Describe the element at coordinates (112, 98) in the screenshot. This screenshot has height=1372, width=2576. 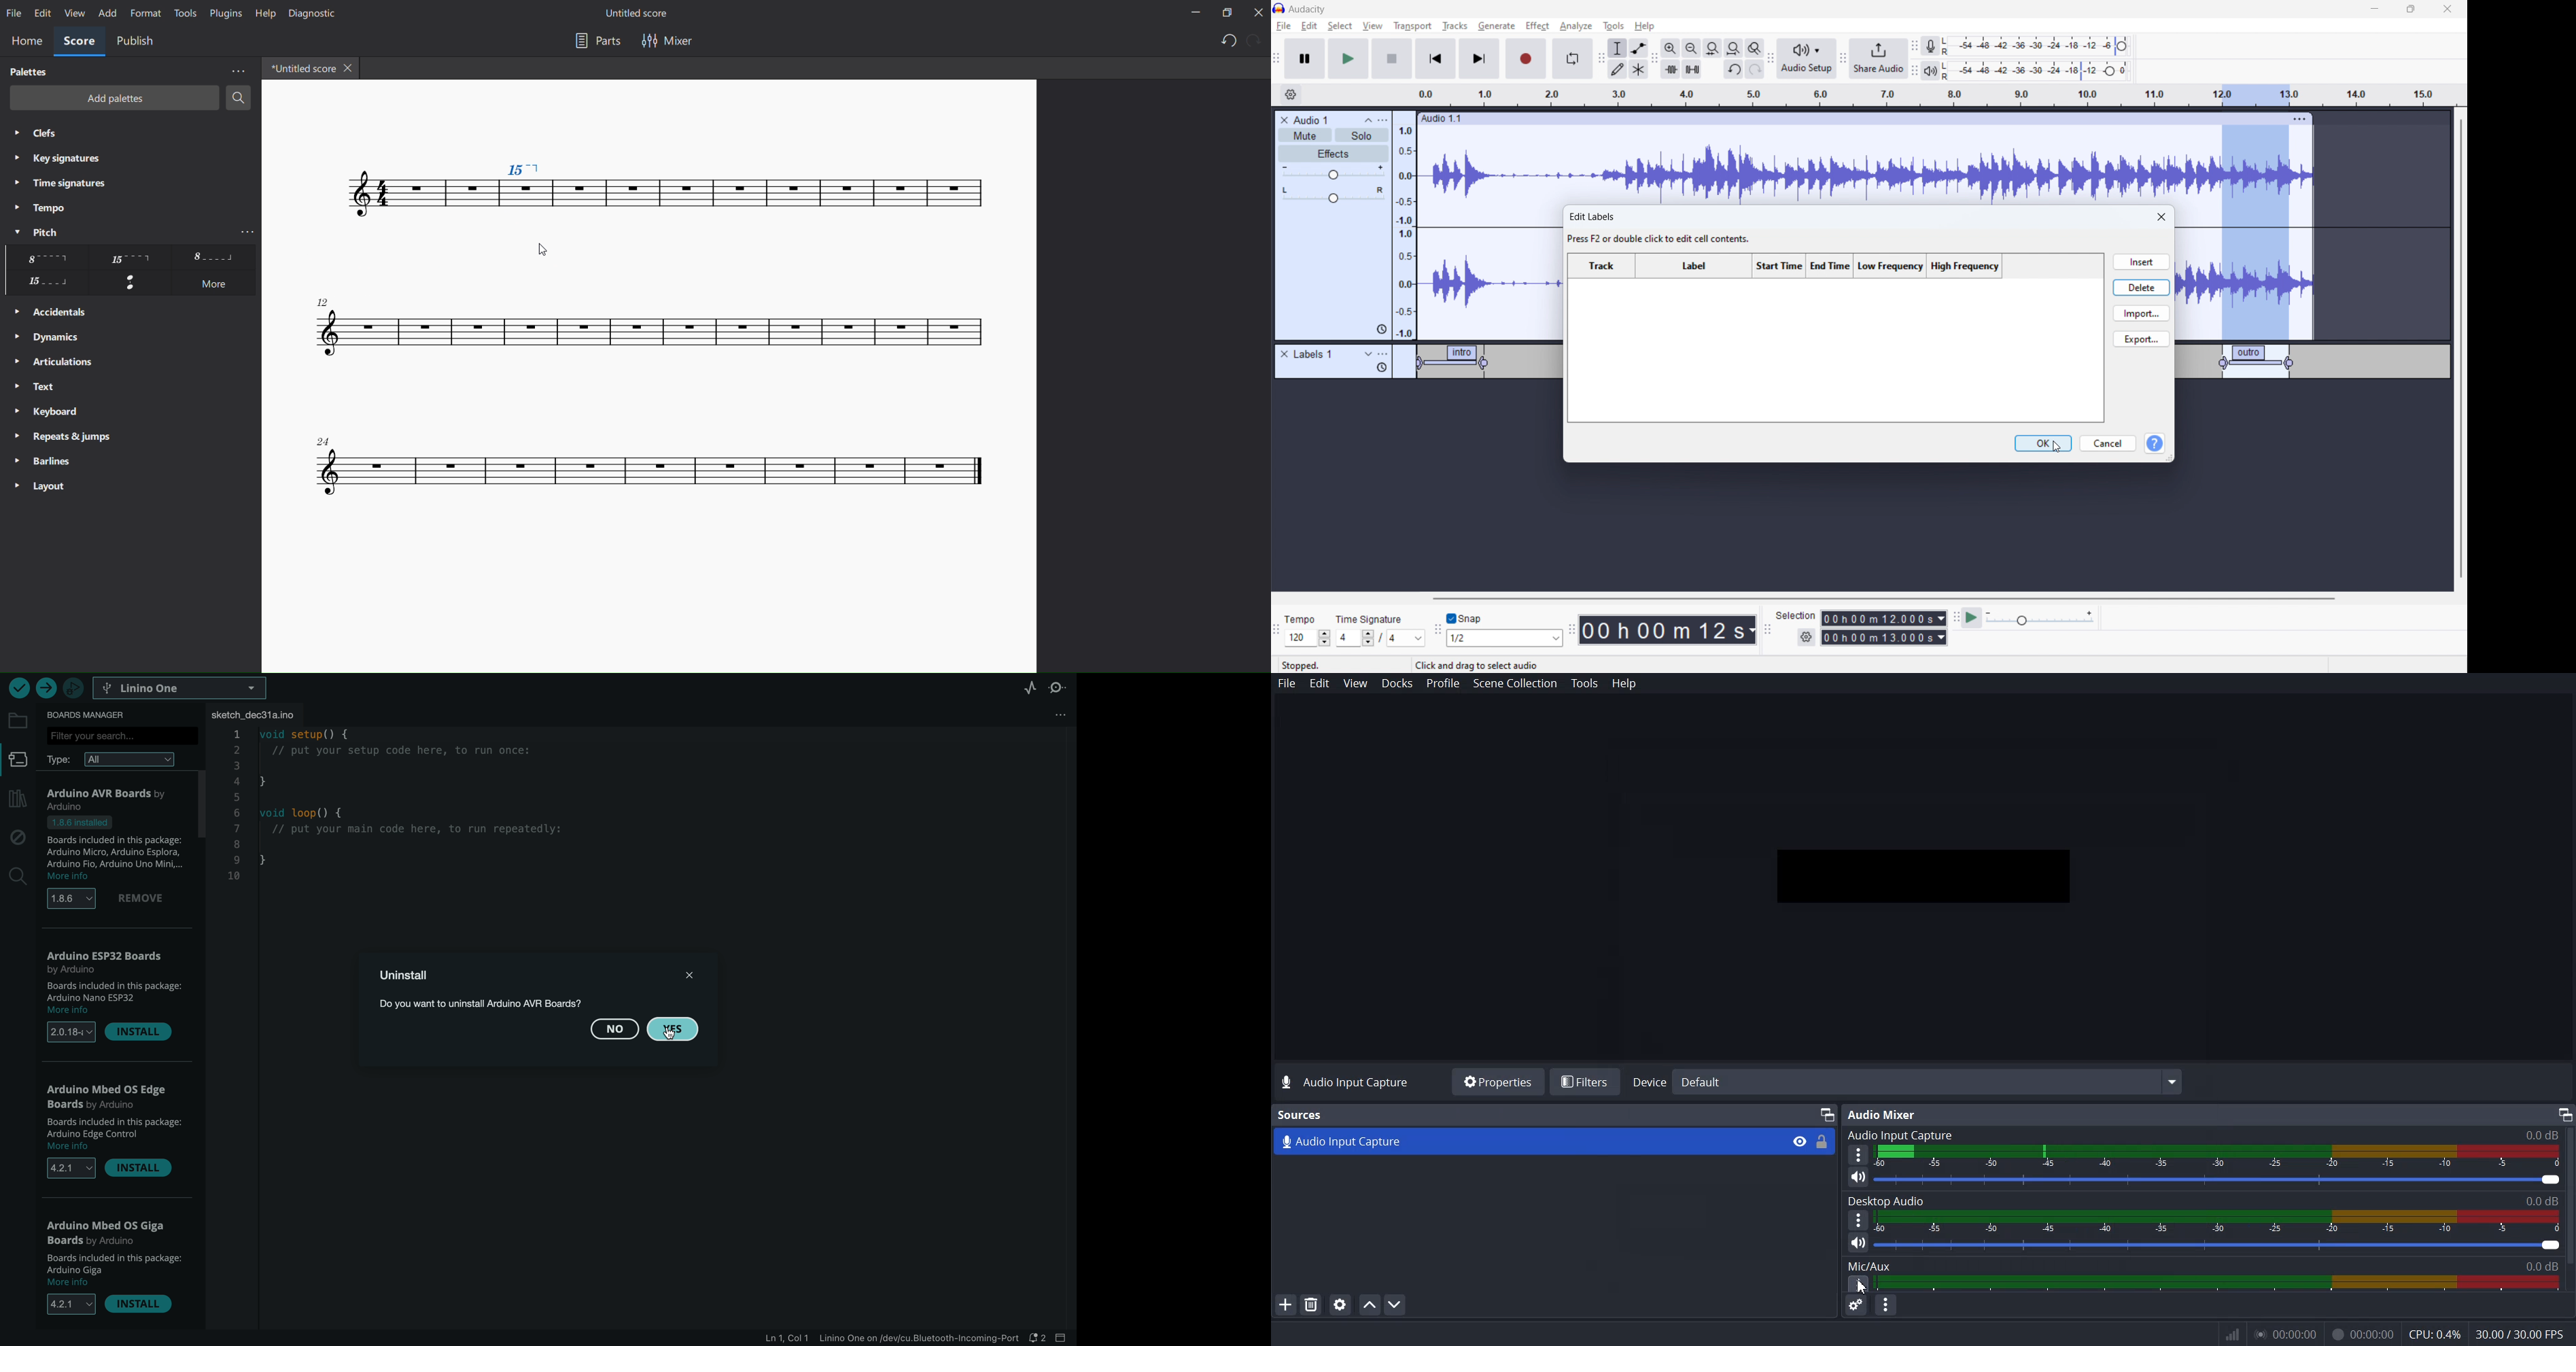
I see `add palettes` at that location.